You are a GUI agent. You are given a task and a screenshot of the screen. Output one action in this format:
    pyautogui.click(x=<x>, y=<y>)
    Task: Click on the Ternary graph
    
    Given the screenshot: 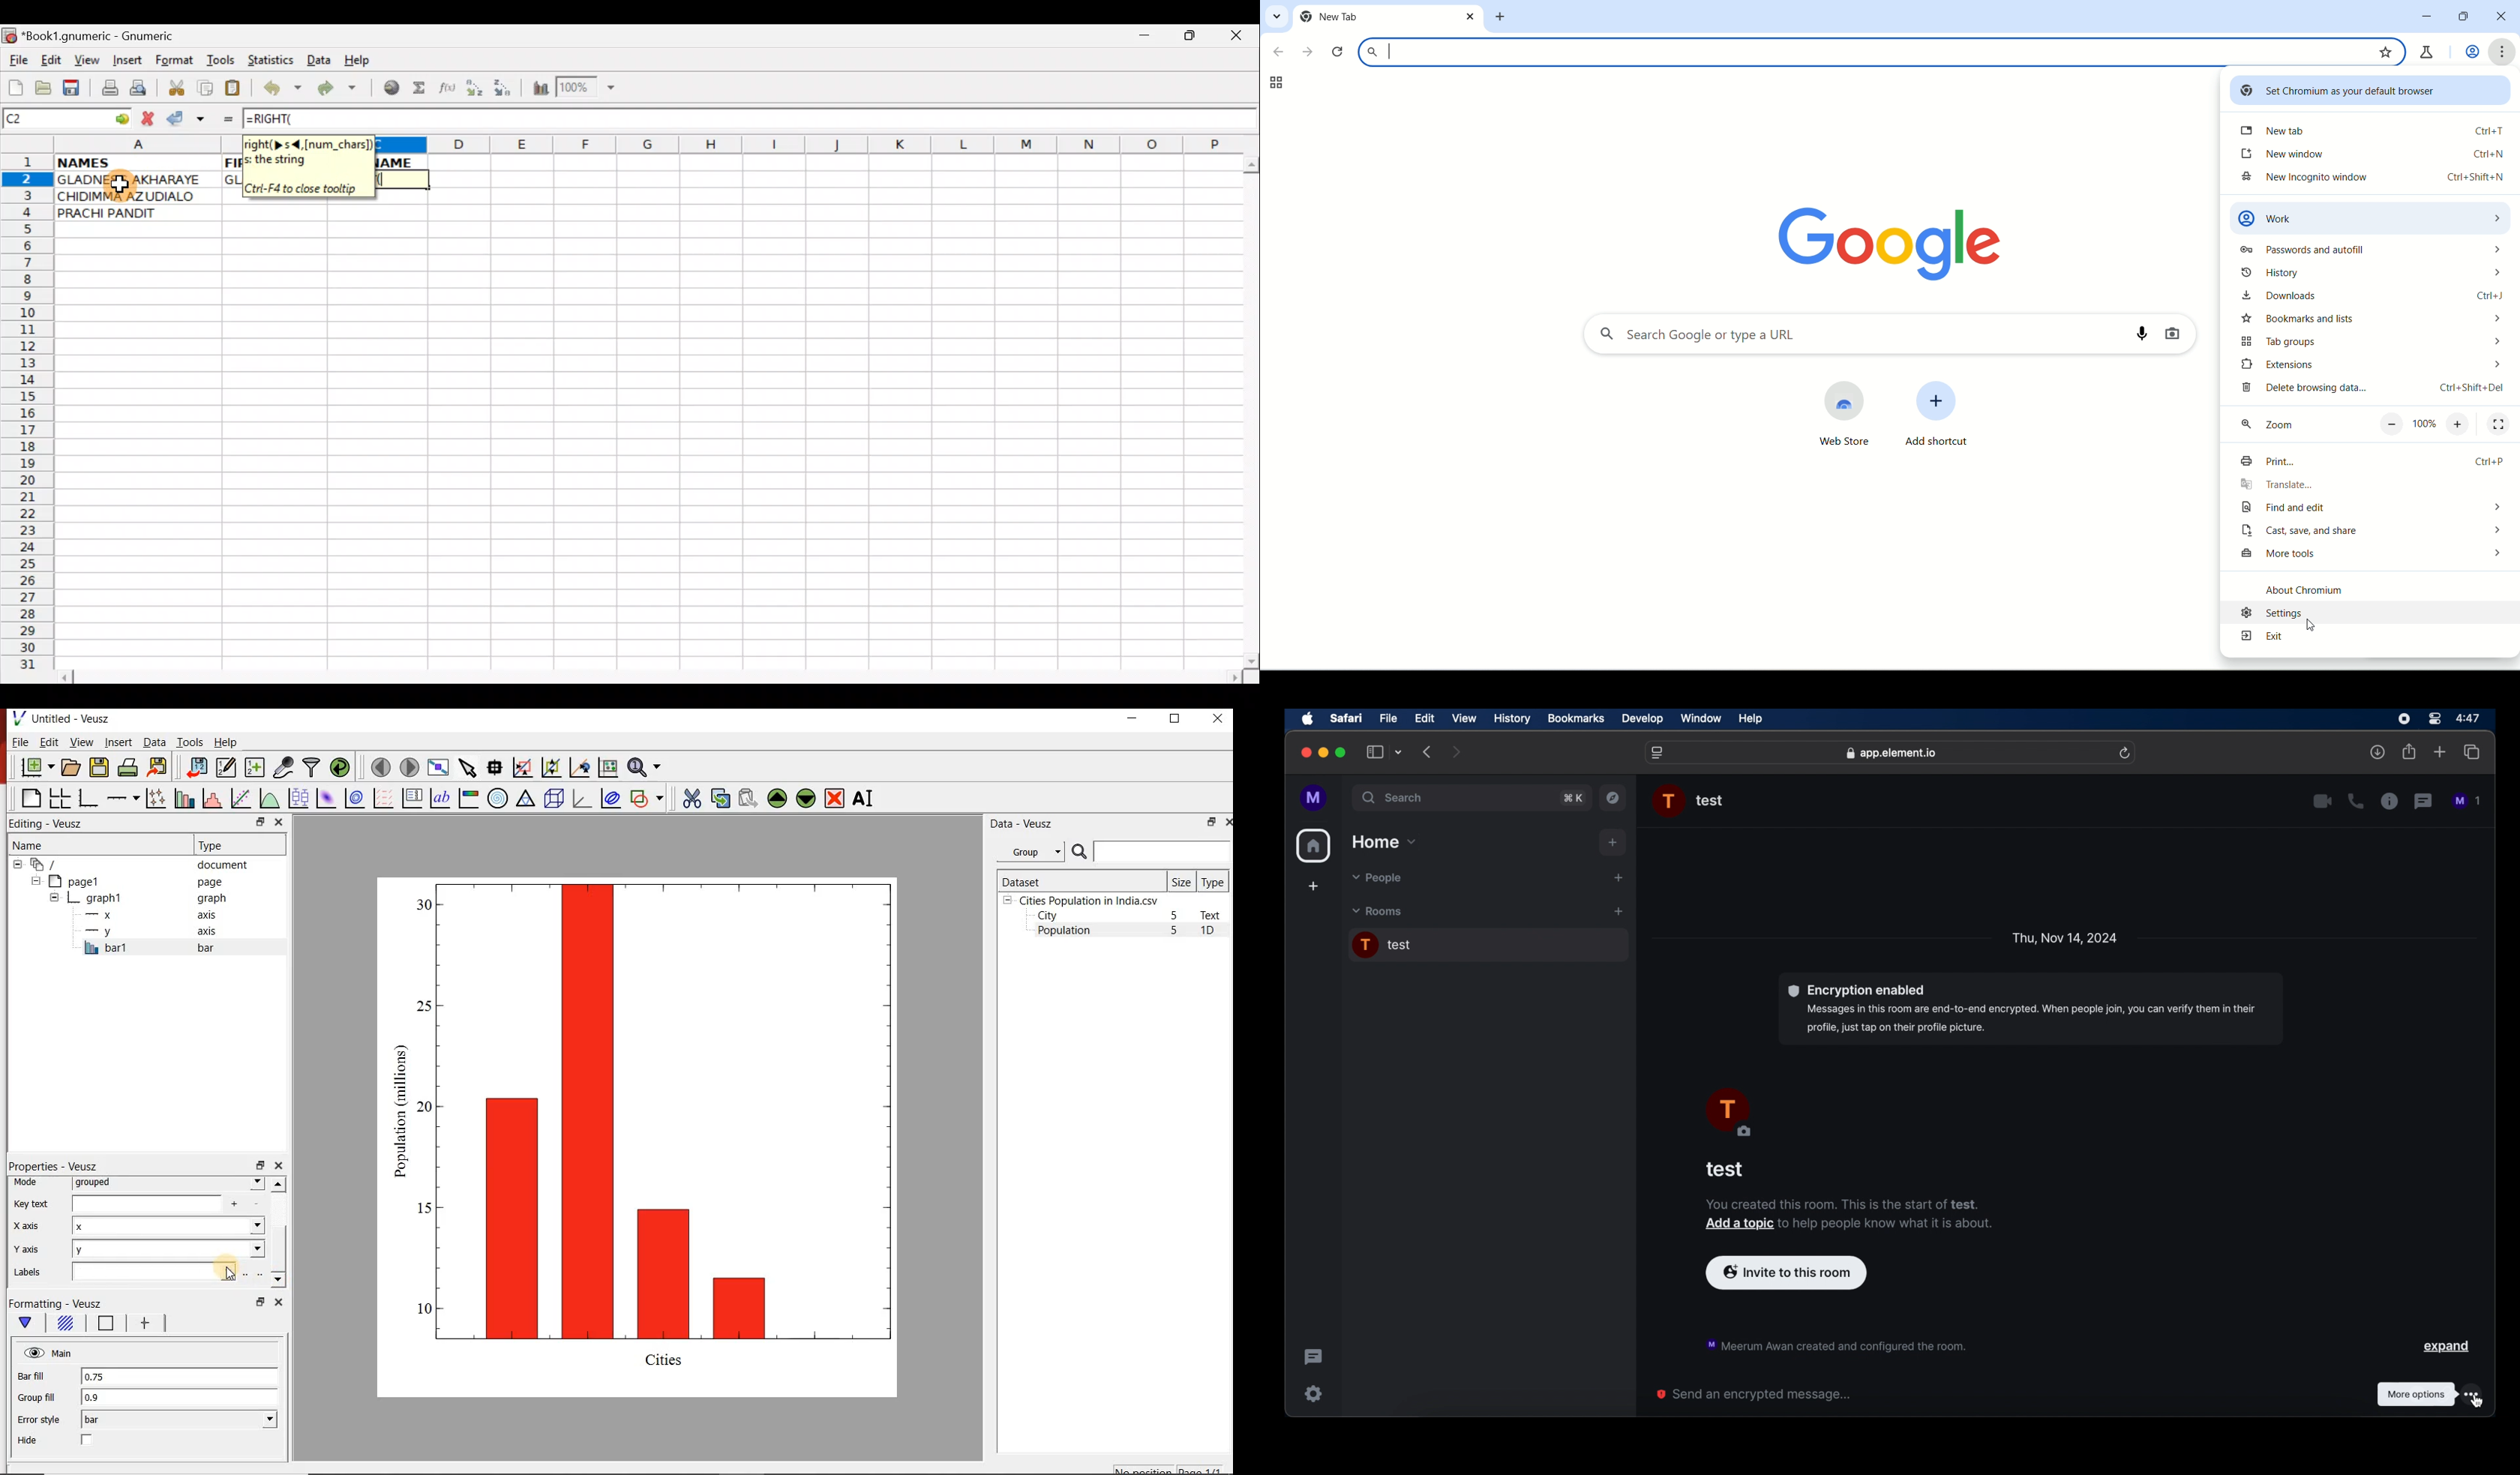 What is the action you would take?
    pyautogui.click(x=526, y=799)
    